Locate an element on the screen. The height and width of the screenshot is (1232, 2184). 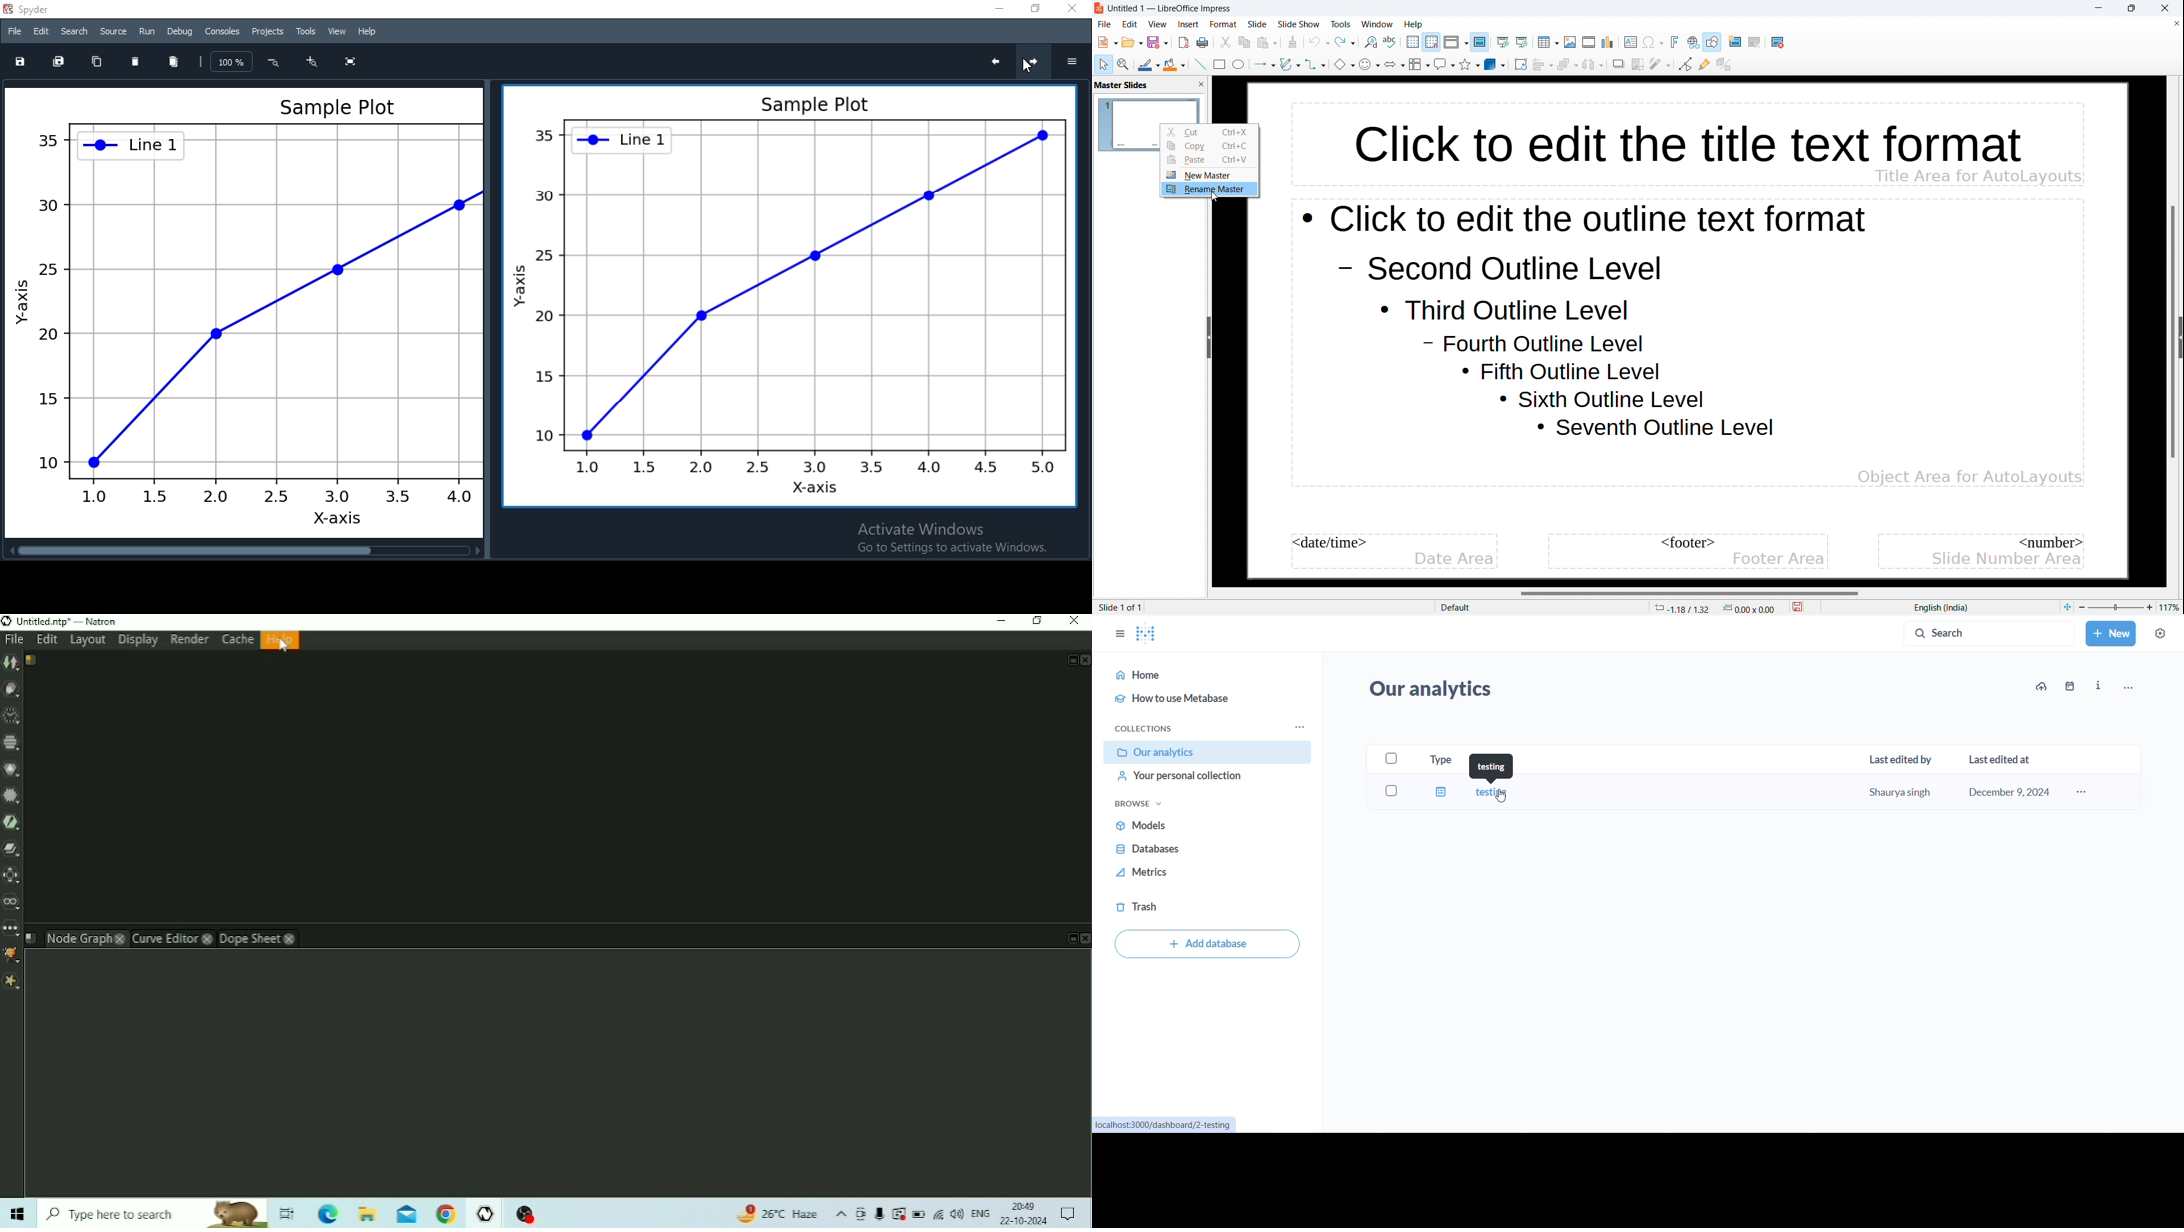
Edit is located at coordinates (39, 31).